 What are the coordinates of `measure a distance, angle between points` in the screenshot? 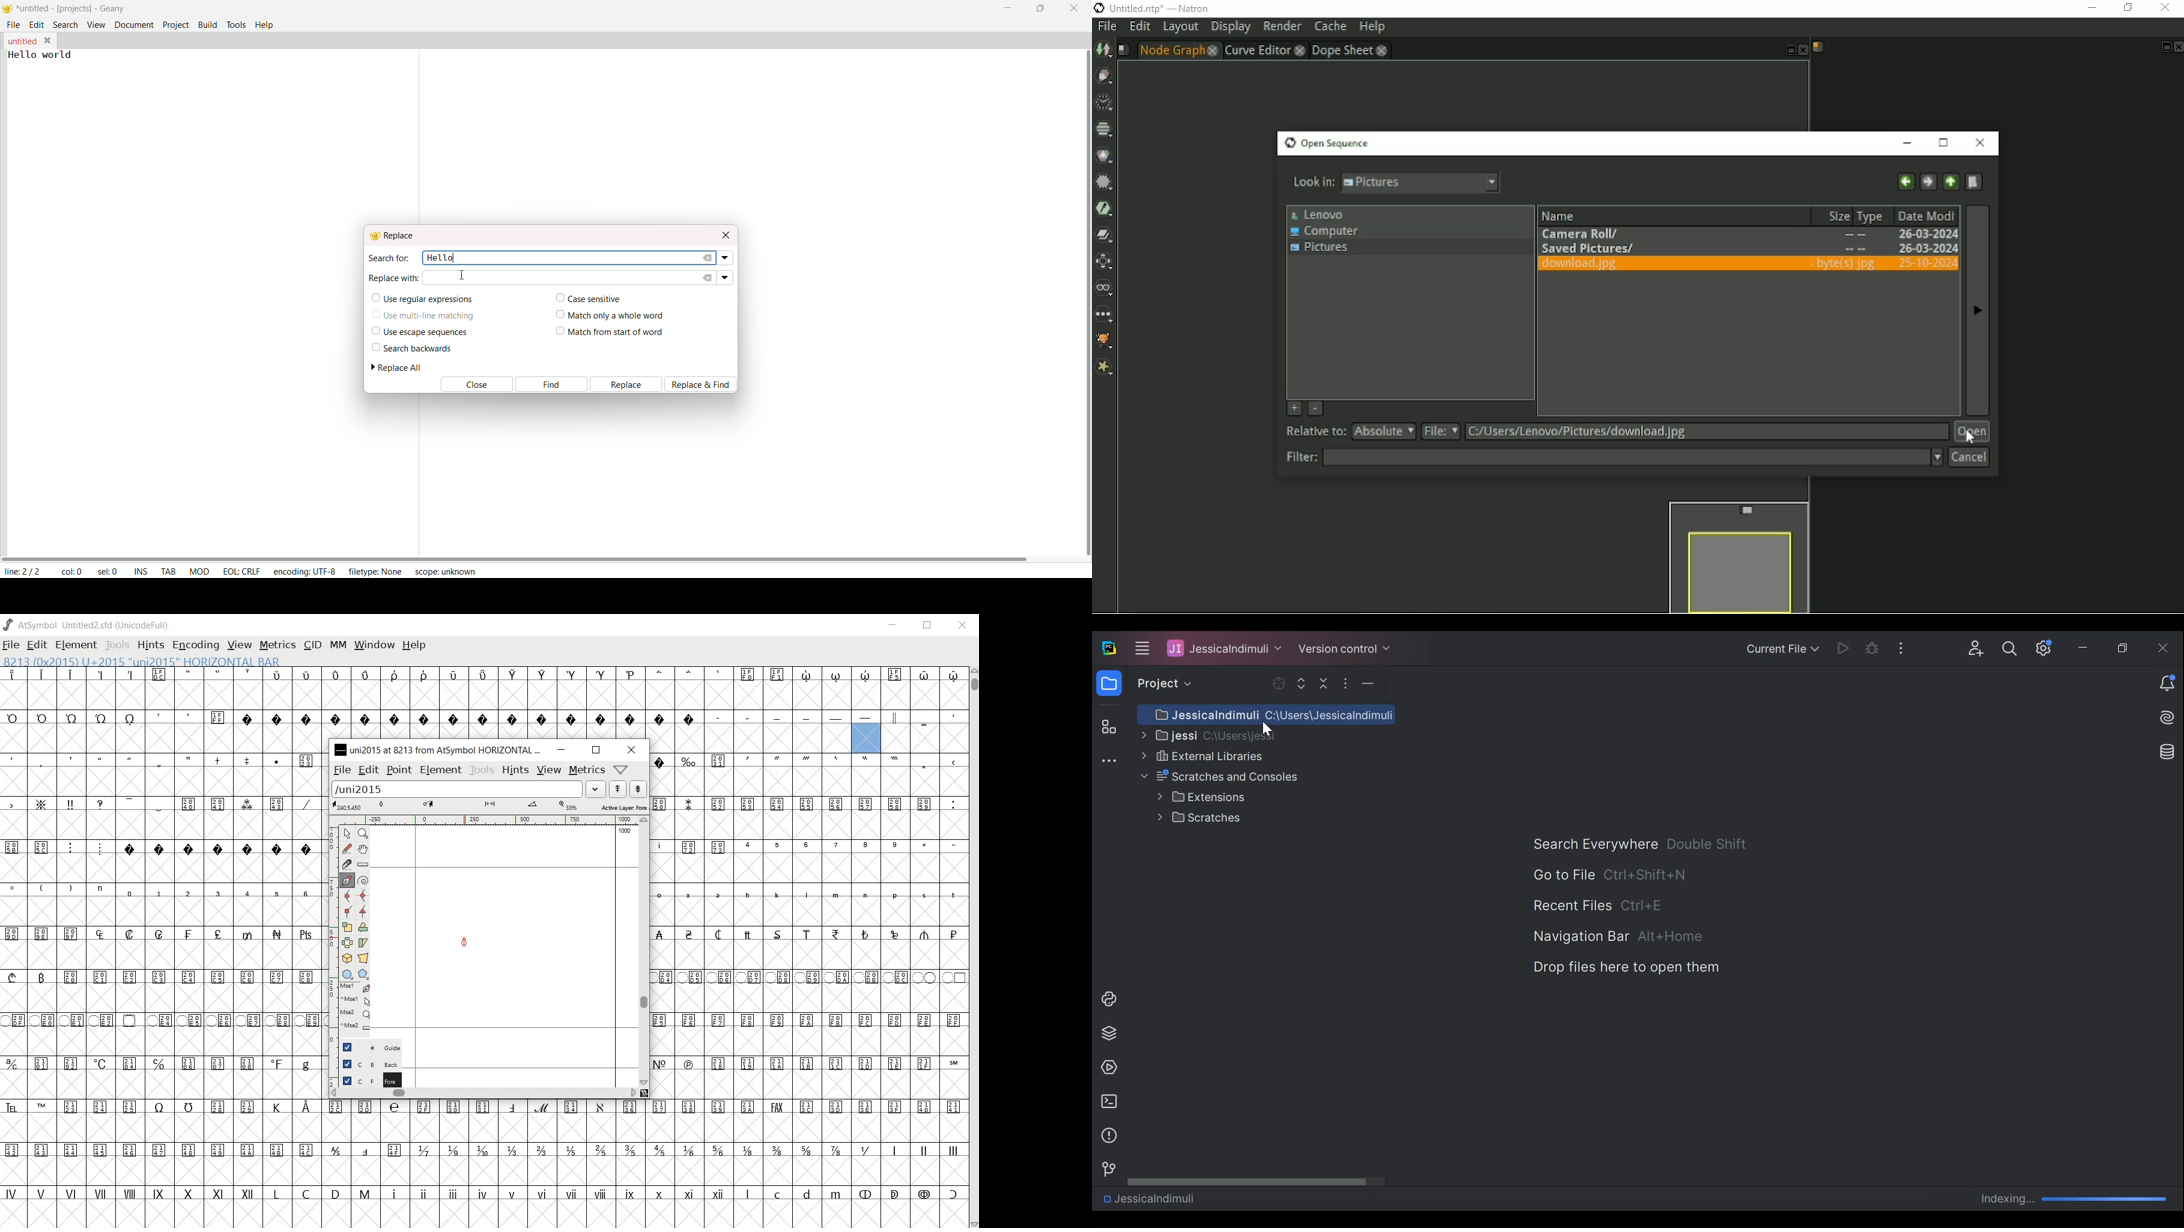 It's located at (363, 865).